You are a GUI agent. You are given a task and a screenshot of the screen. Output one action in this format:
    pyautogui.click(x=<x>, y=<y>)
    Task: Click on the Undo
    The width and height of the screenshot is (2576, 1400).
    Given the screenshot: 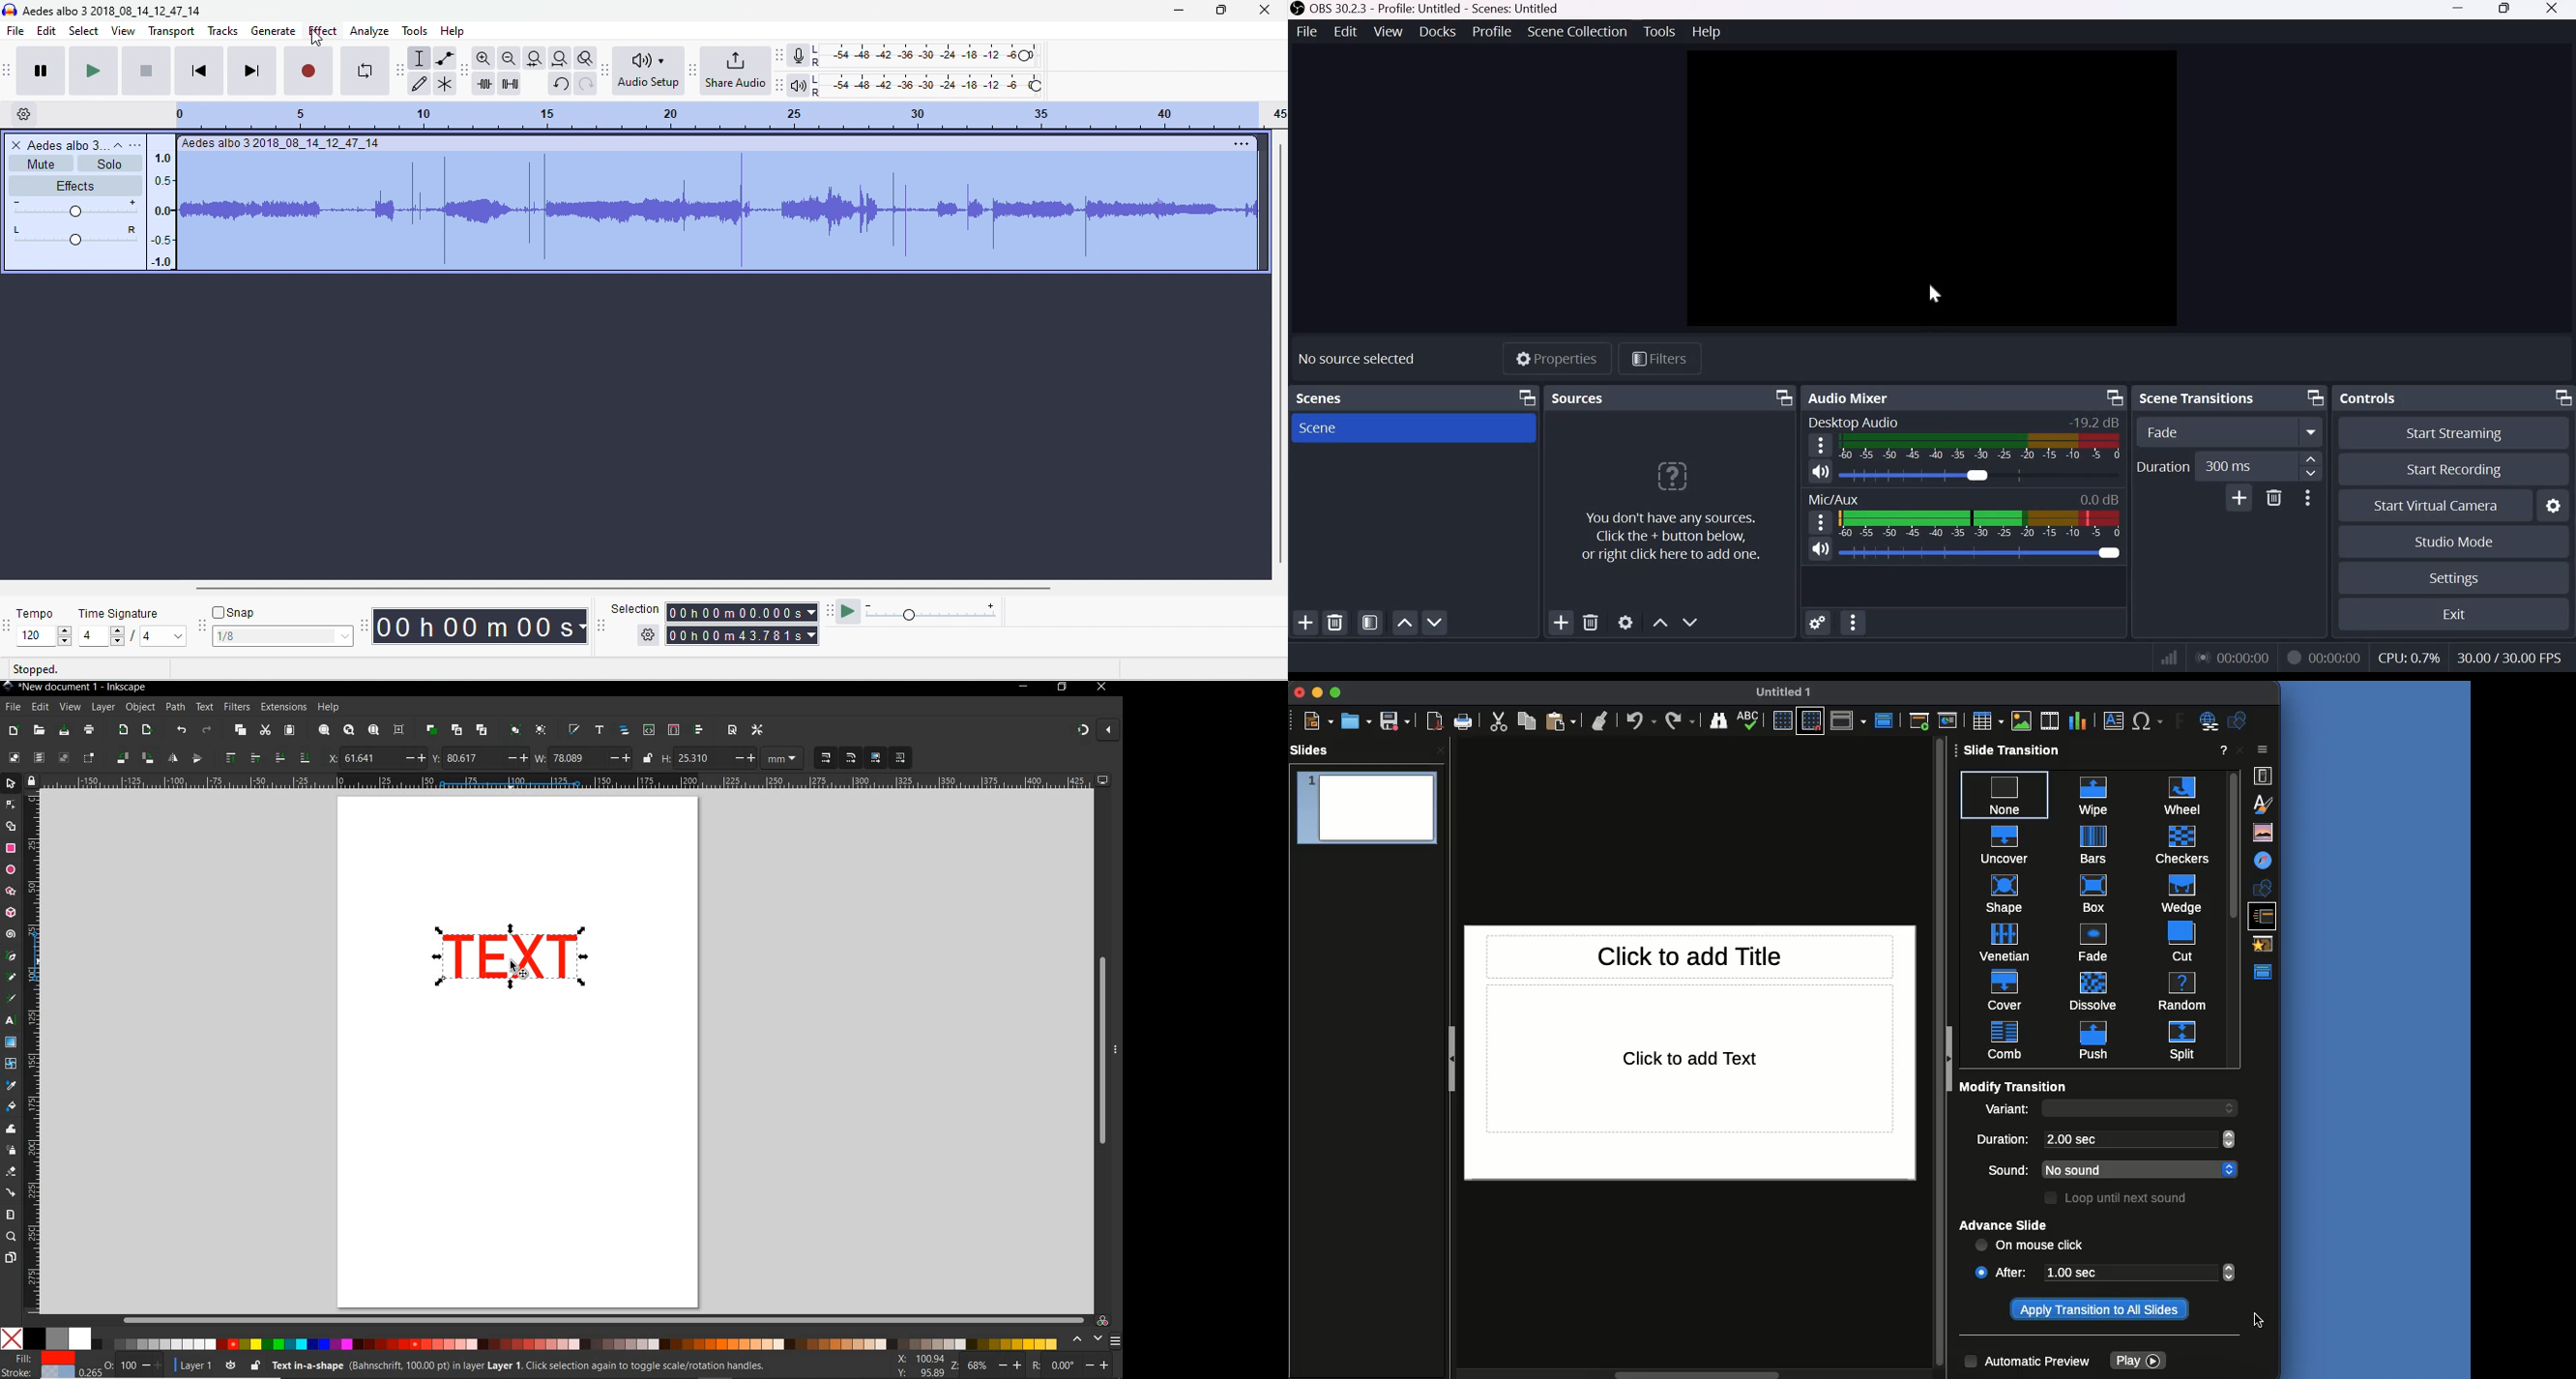 What is the action you would take?
    pyautogui.click(x=1642, y=720)
    